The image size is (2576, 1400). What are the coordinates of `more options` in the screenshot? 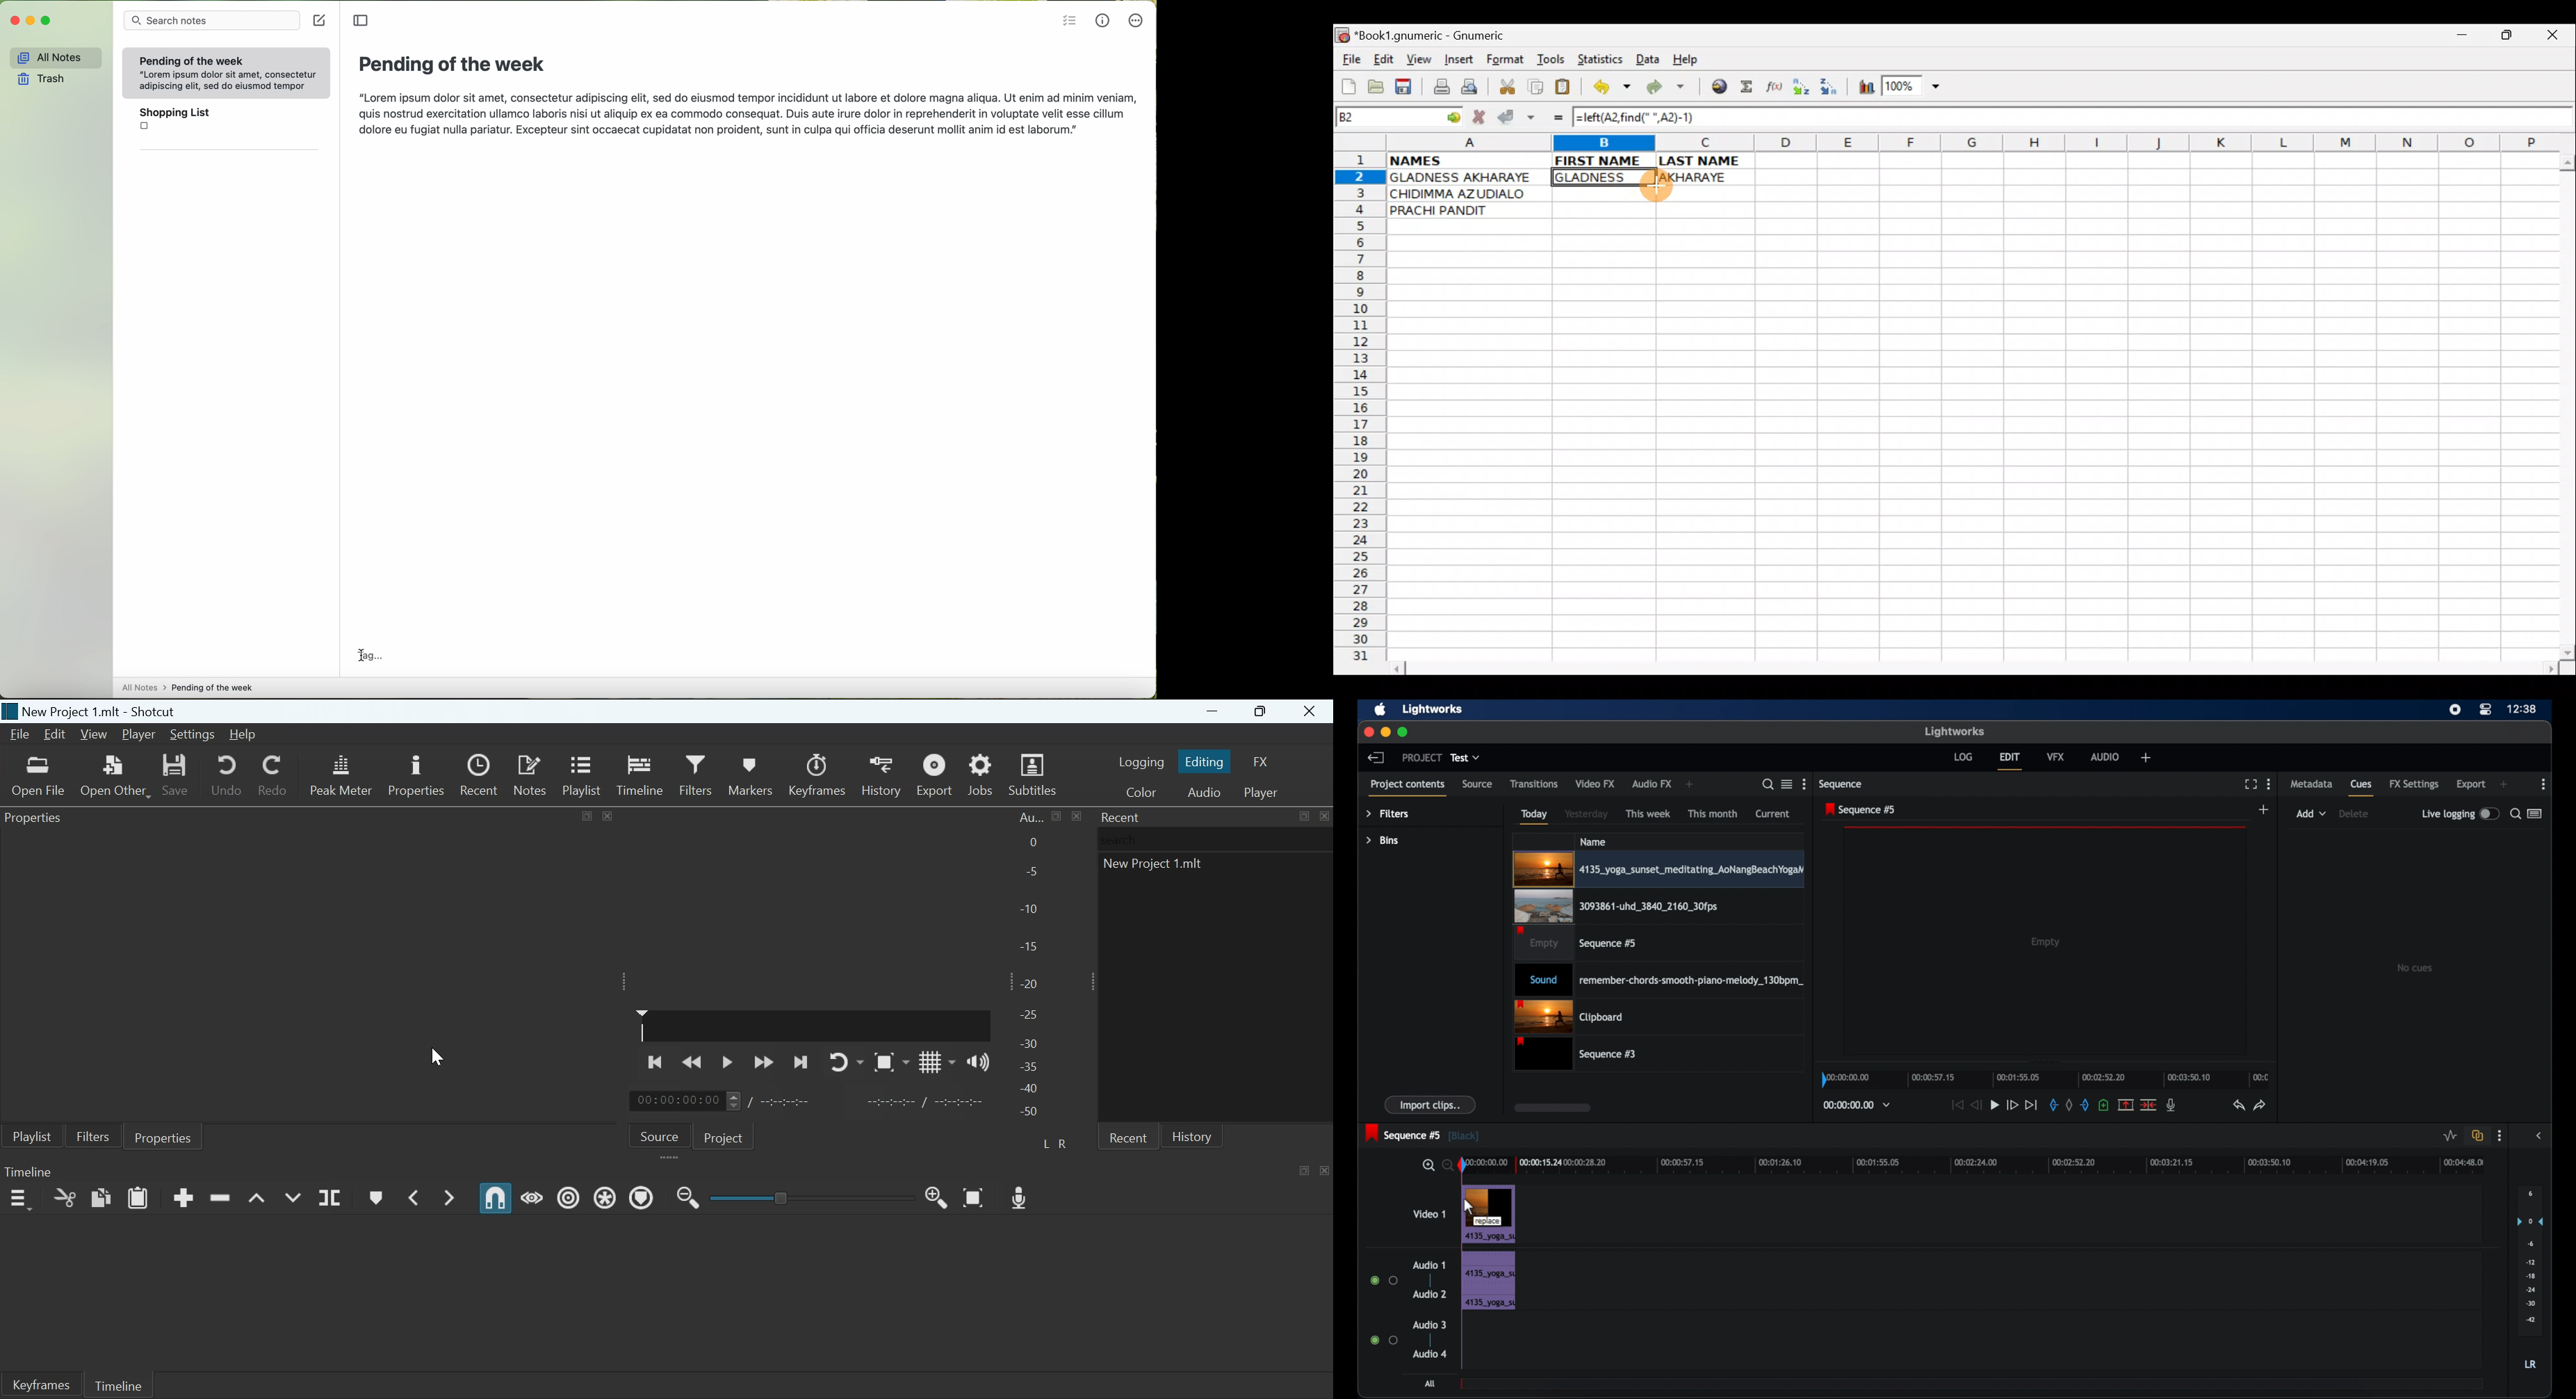 It's located at (2269, 784).